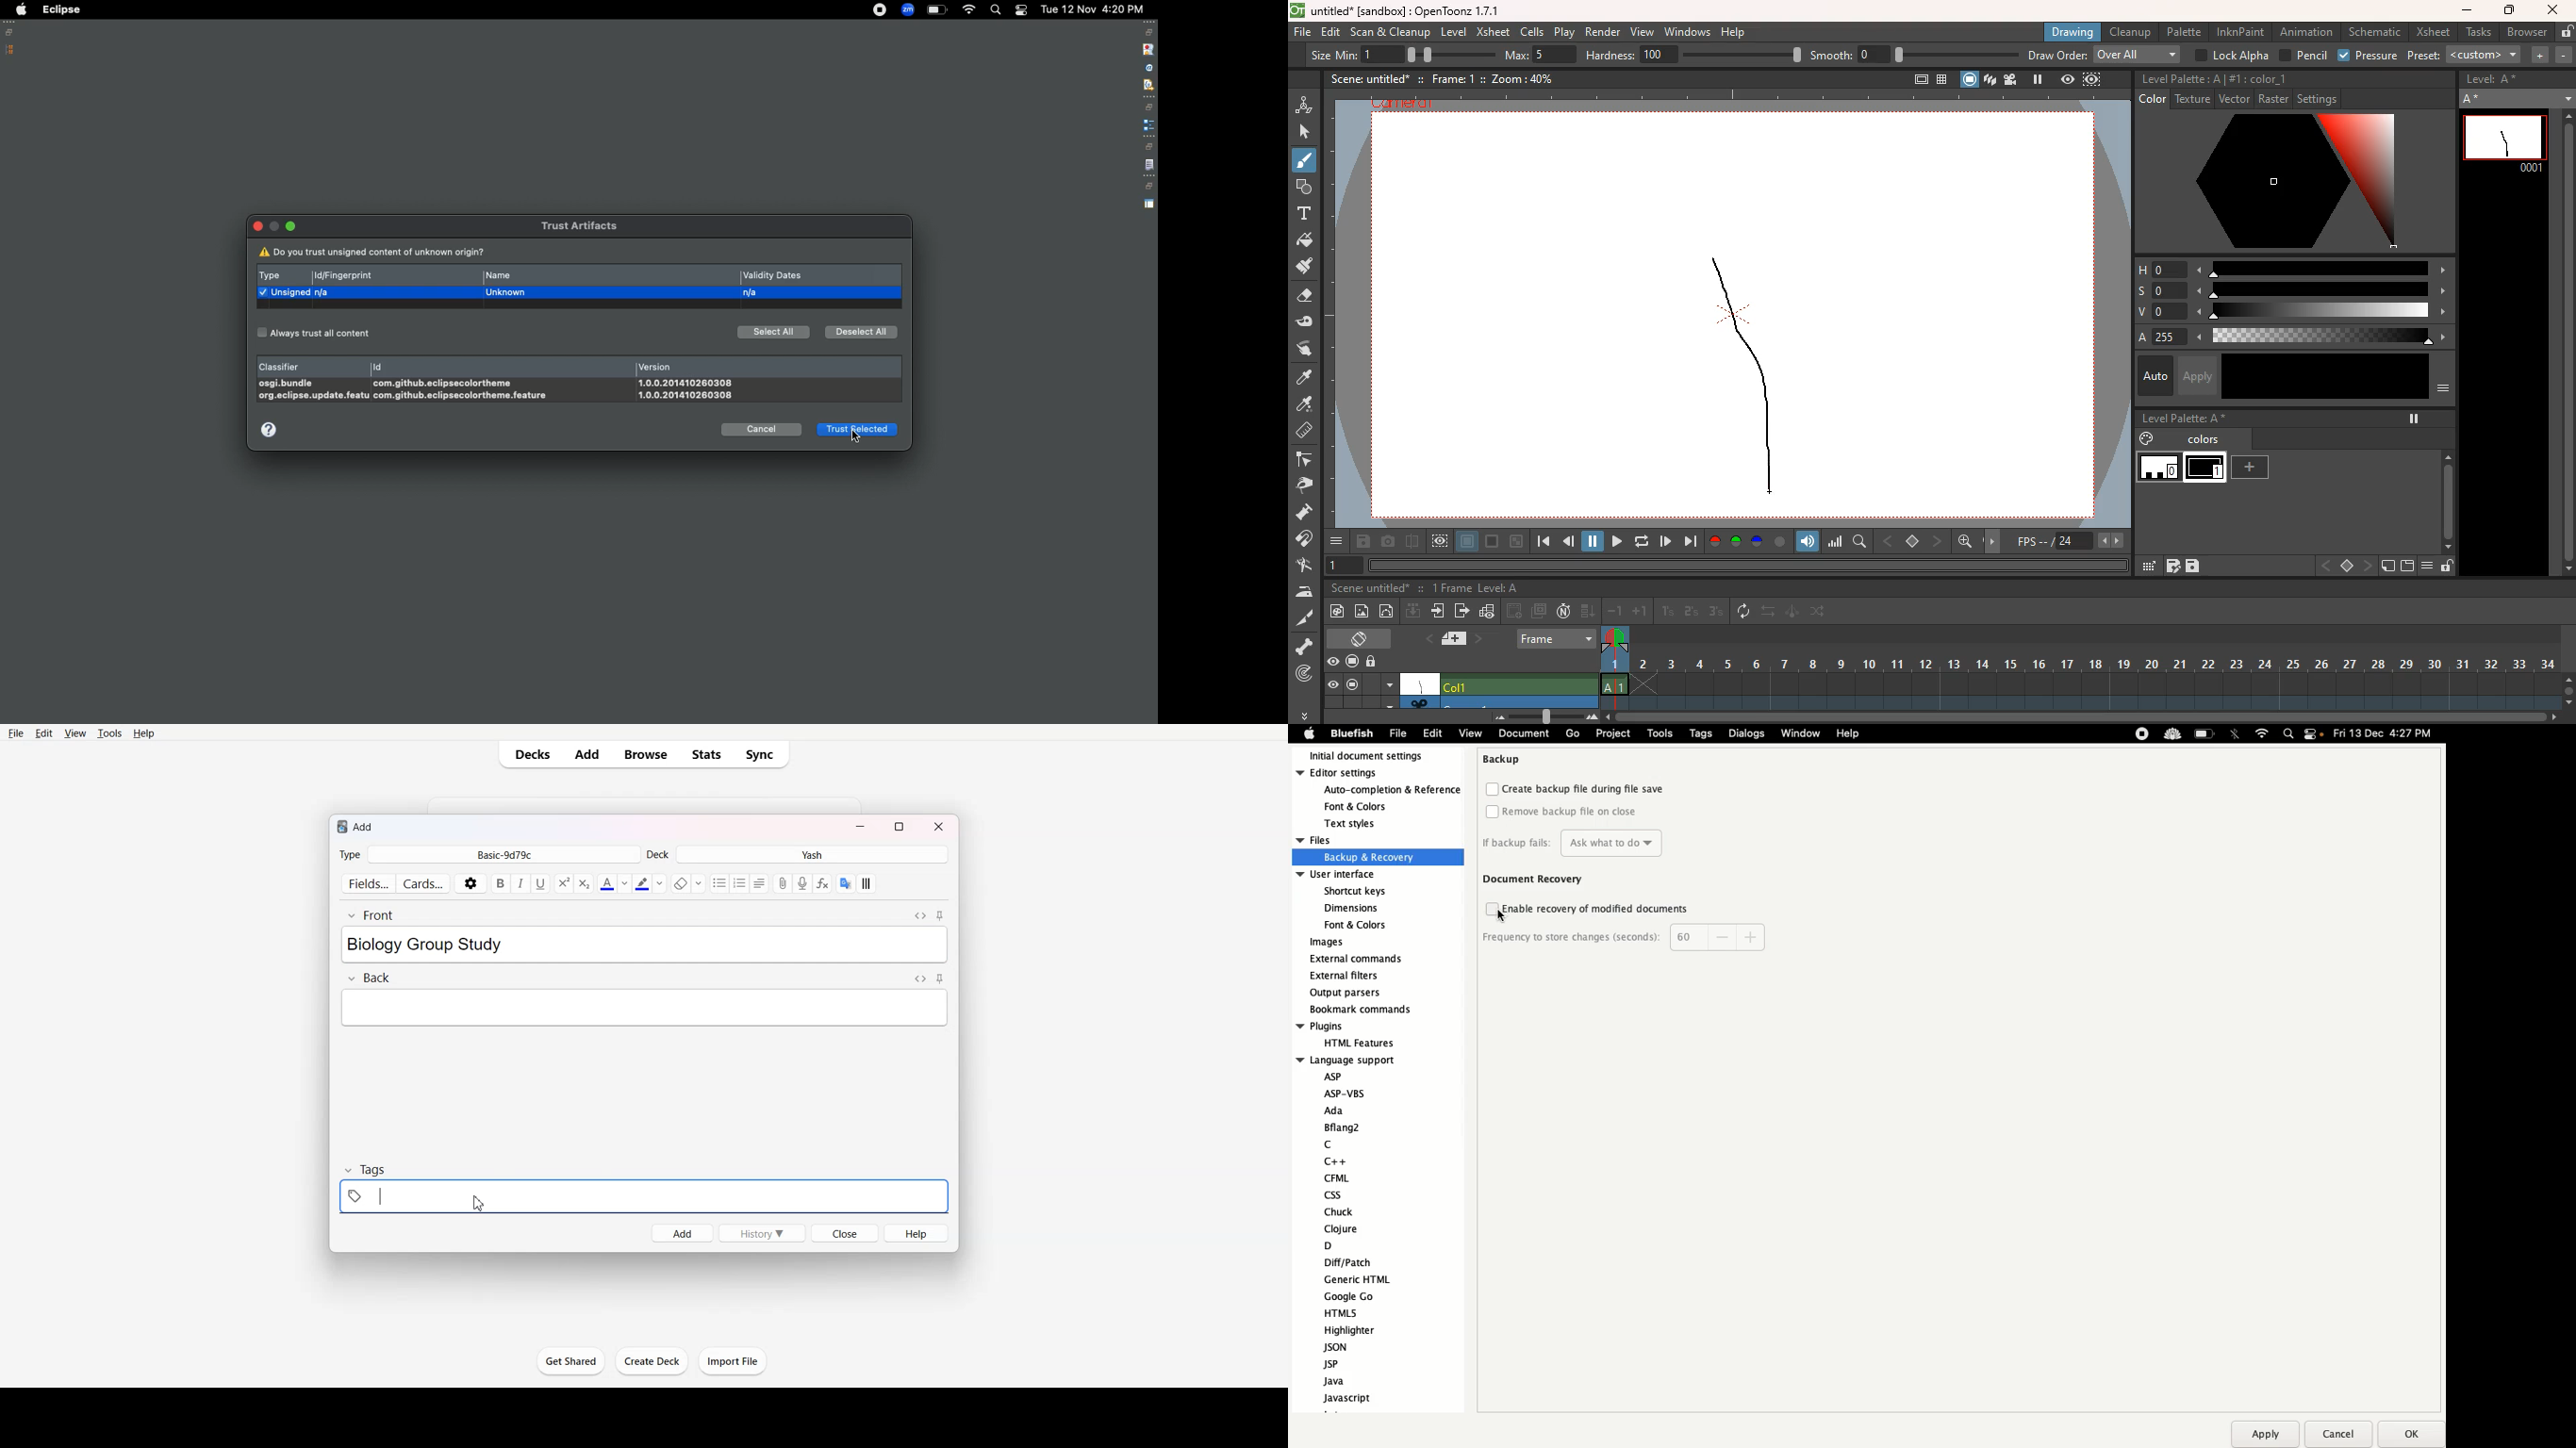 This screenshot has width=2576, height=1456. What do you see at coordinates (1505, 762) in the screenshot?
I see `Backup` at bounding box center [1505, 762].